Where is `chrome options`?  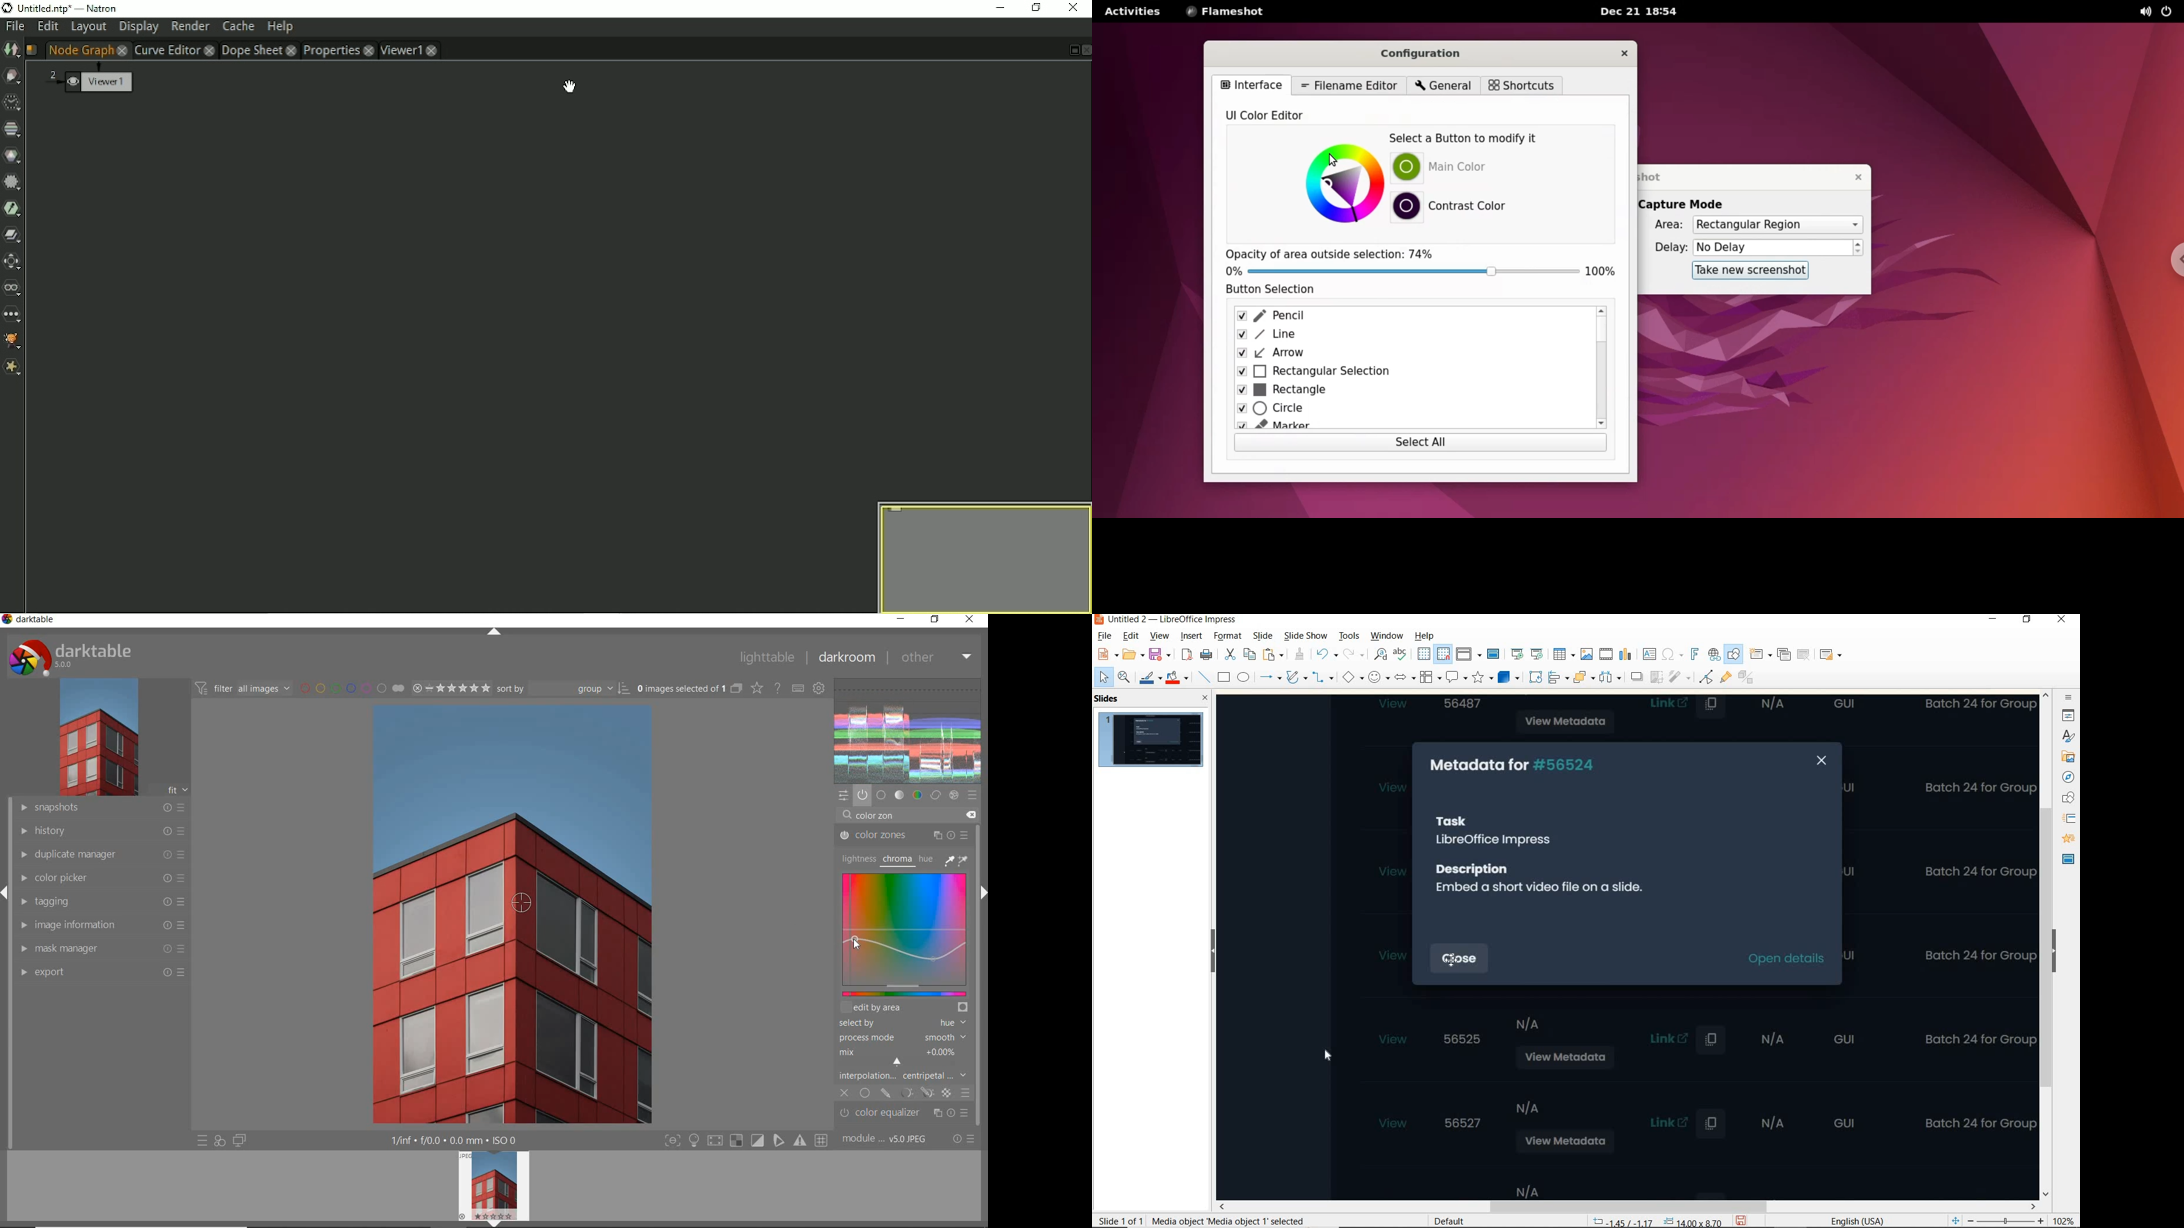
chrome options is located at coordinates (2171, 259).